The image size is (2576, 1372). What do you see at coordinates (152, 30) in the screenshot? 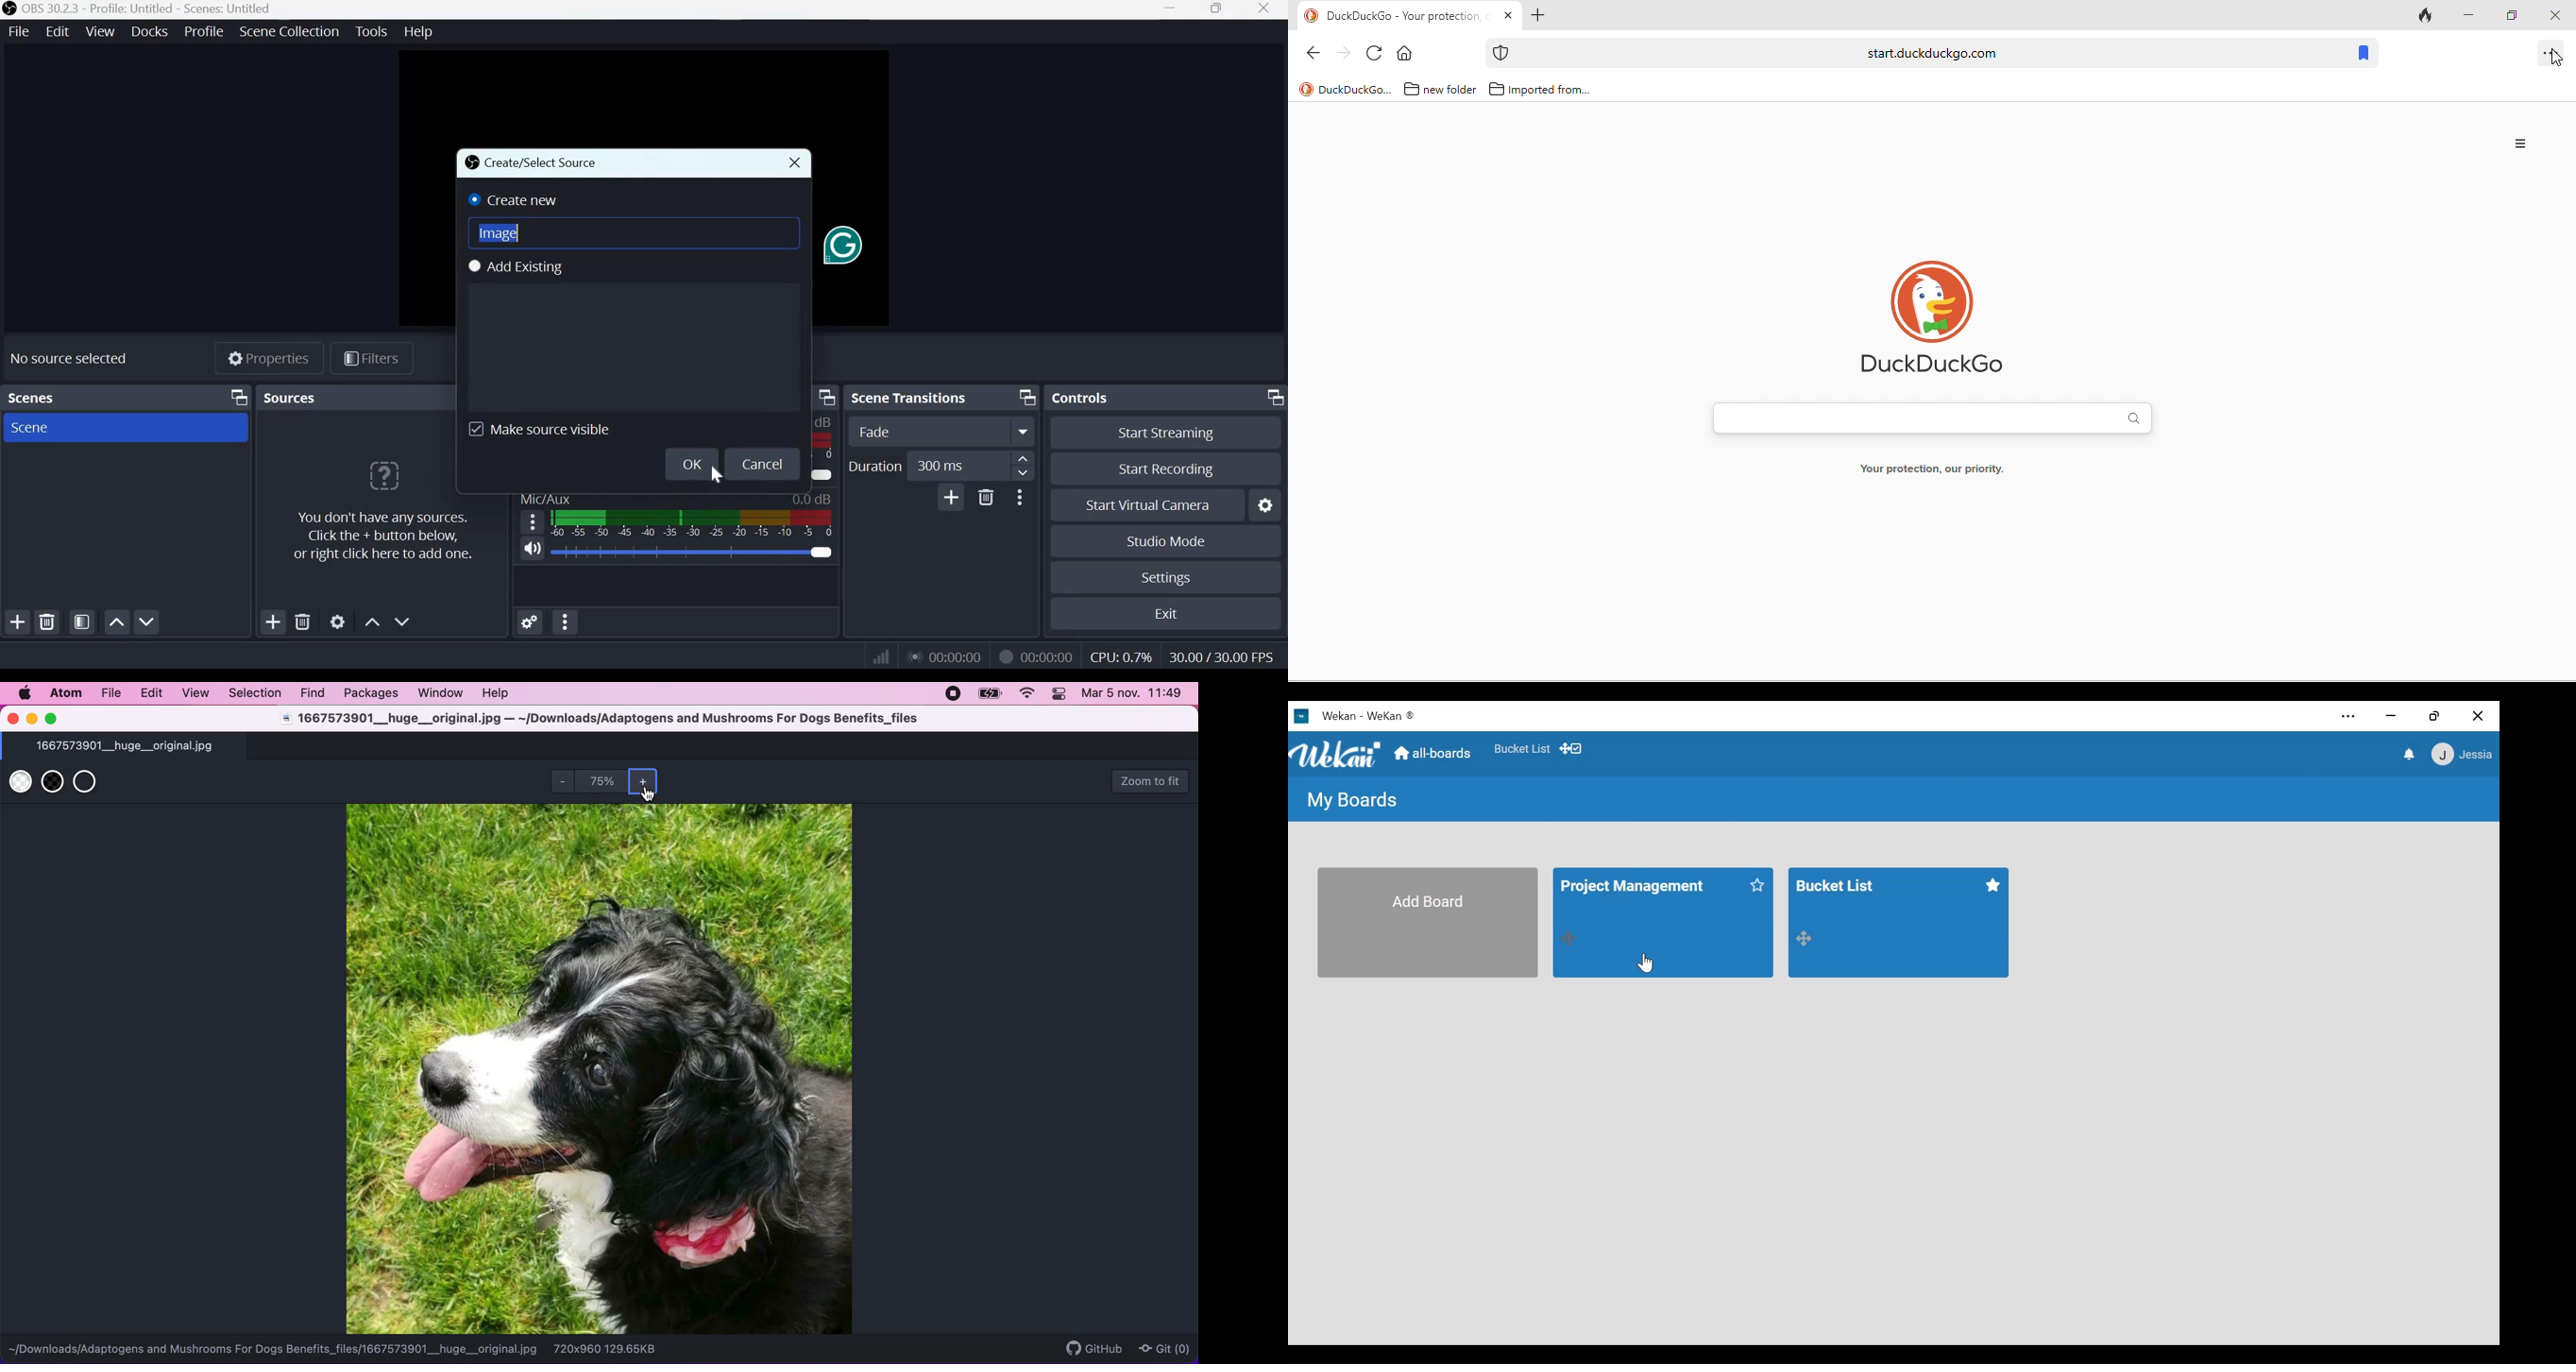
I see `docks` at bounding box center [152, 30].